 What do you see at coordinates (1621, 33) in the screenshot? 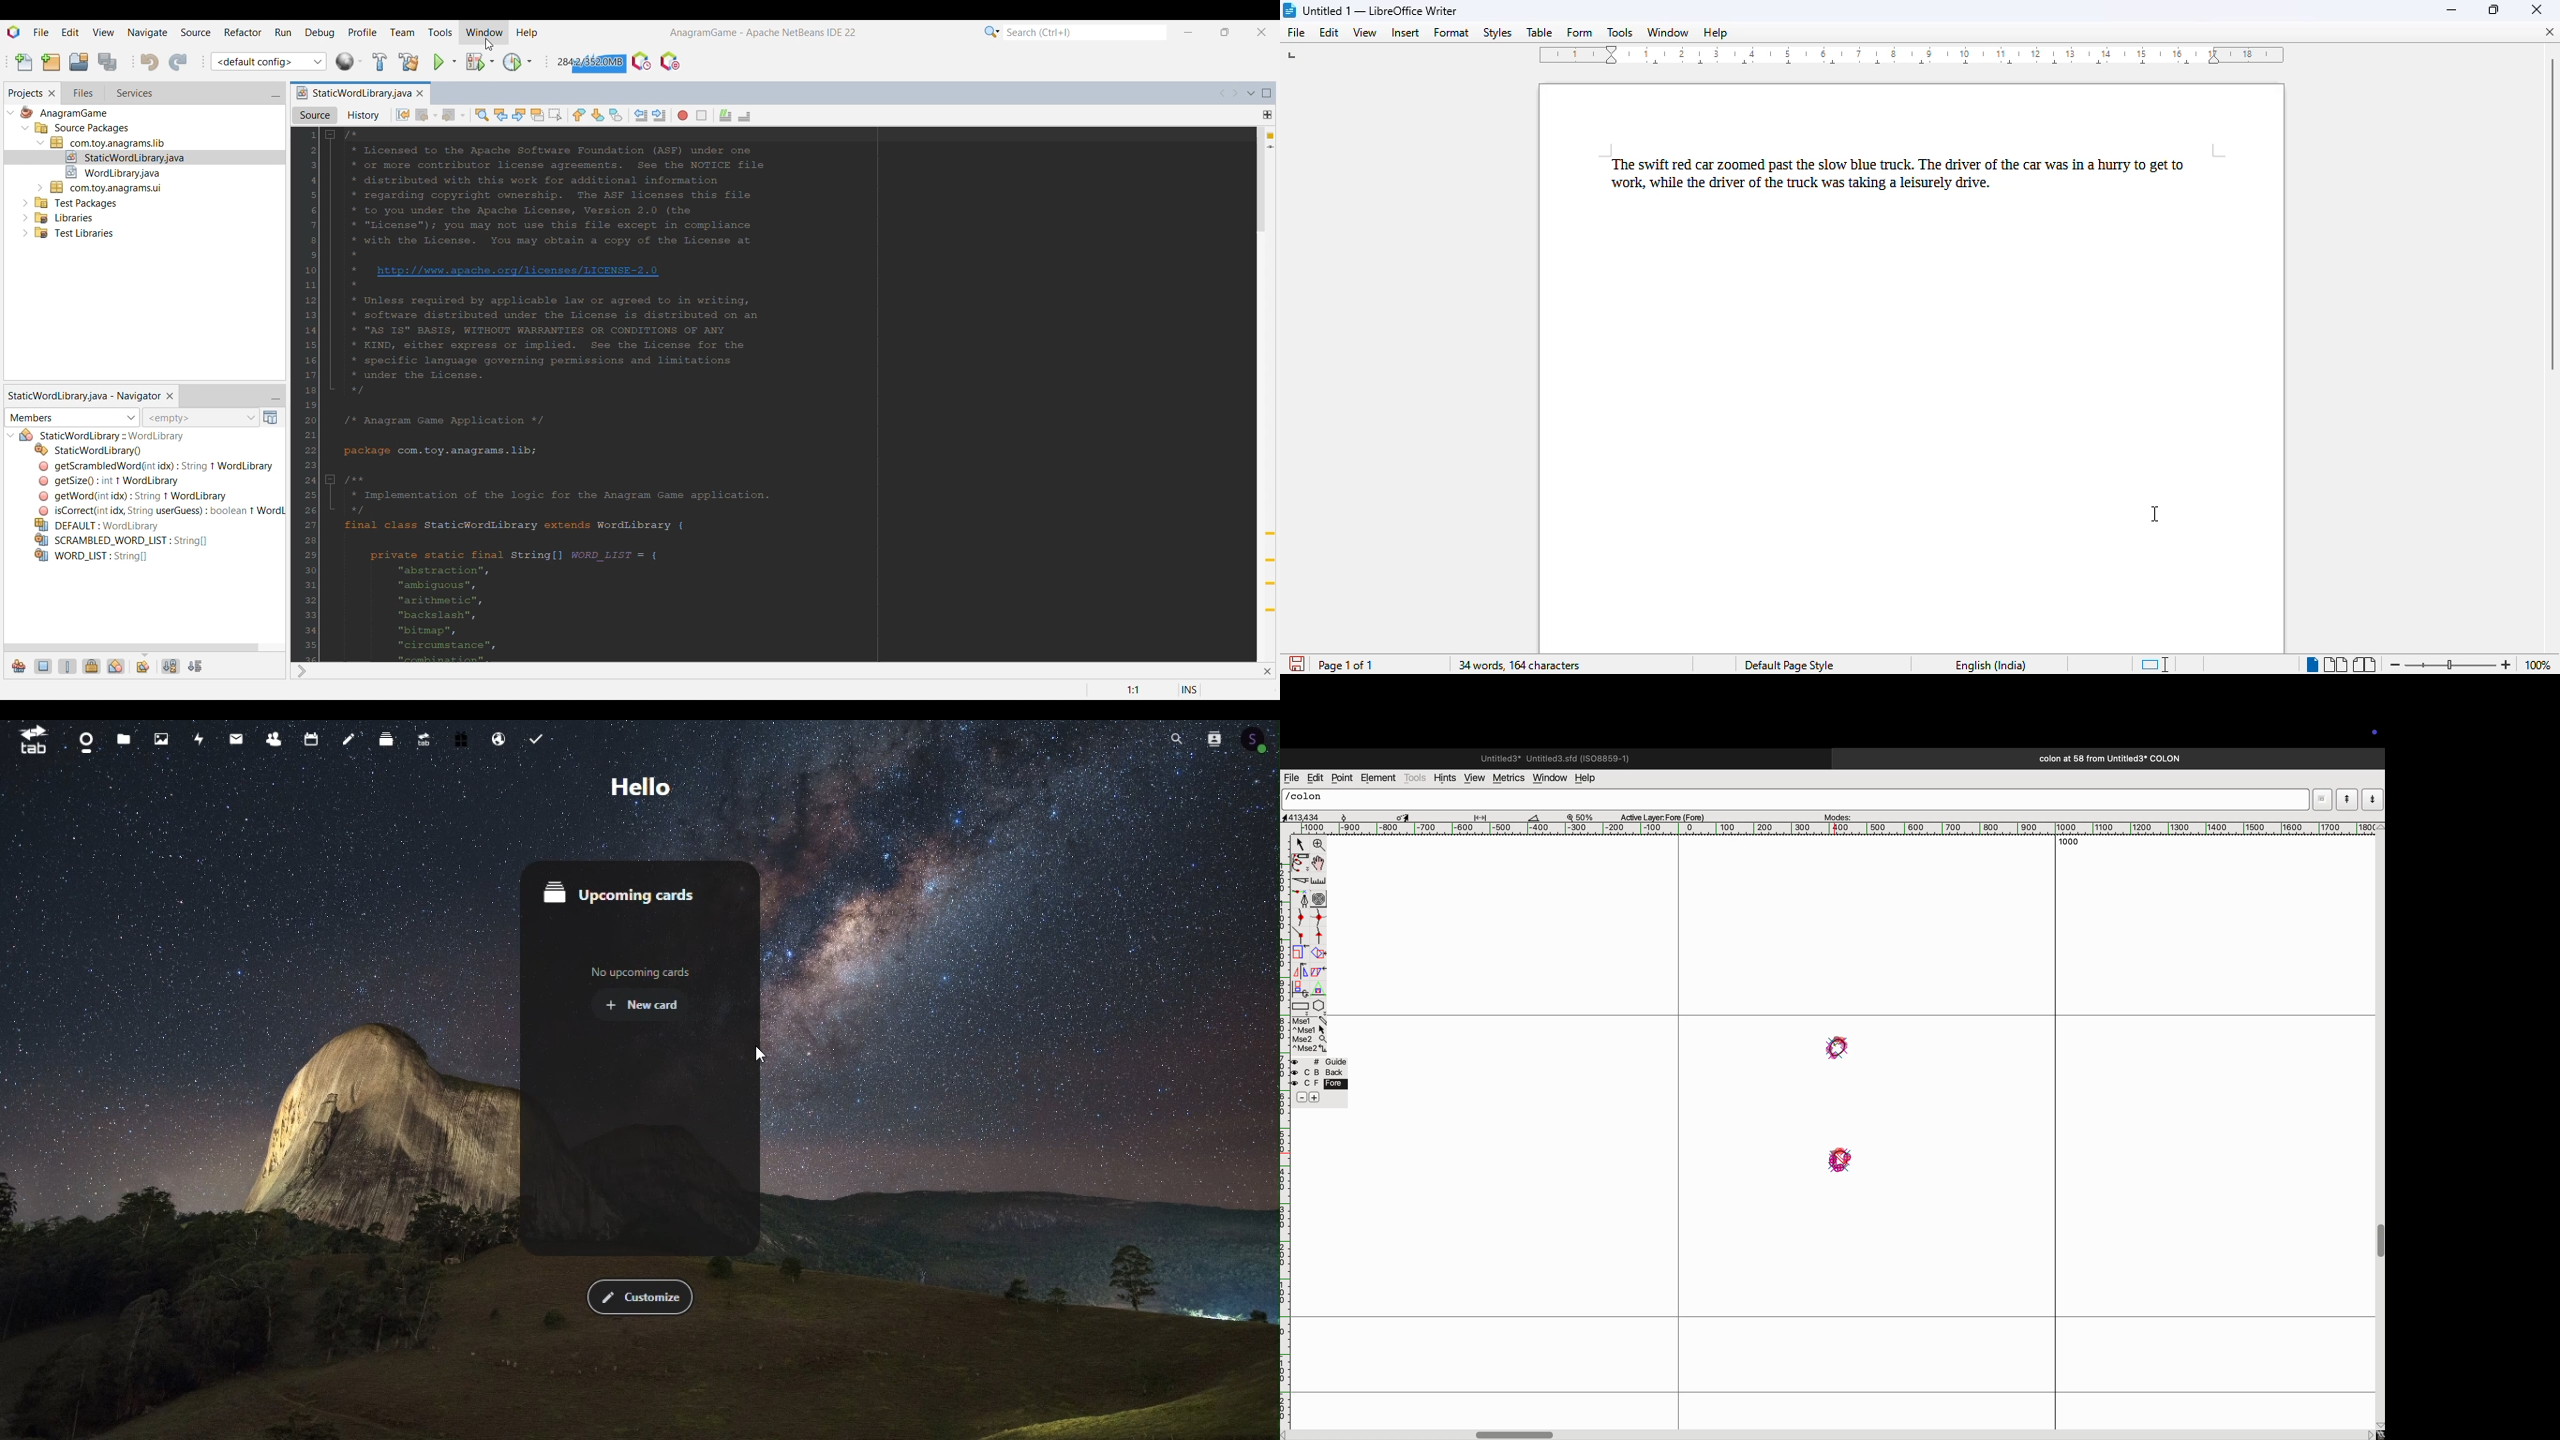
I see `tools` at bounding box center [1621, 33].